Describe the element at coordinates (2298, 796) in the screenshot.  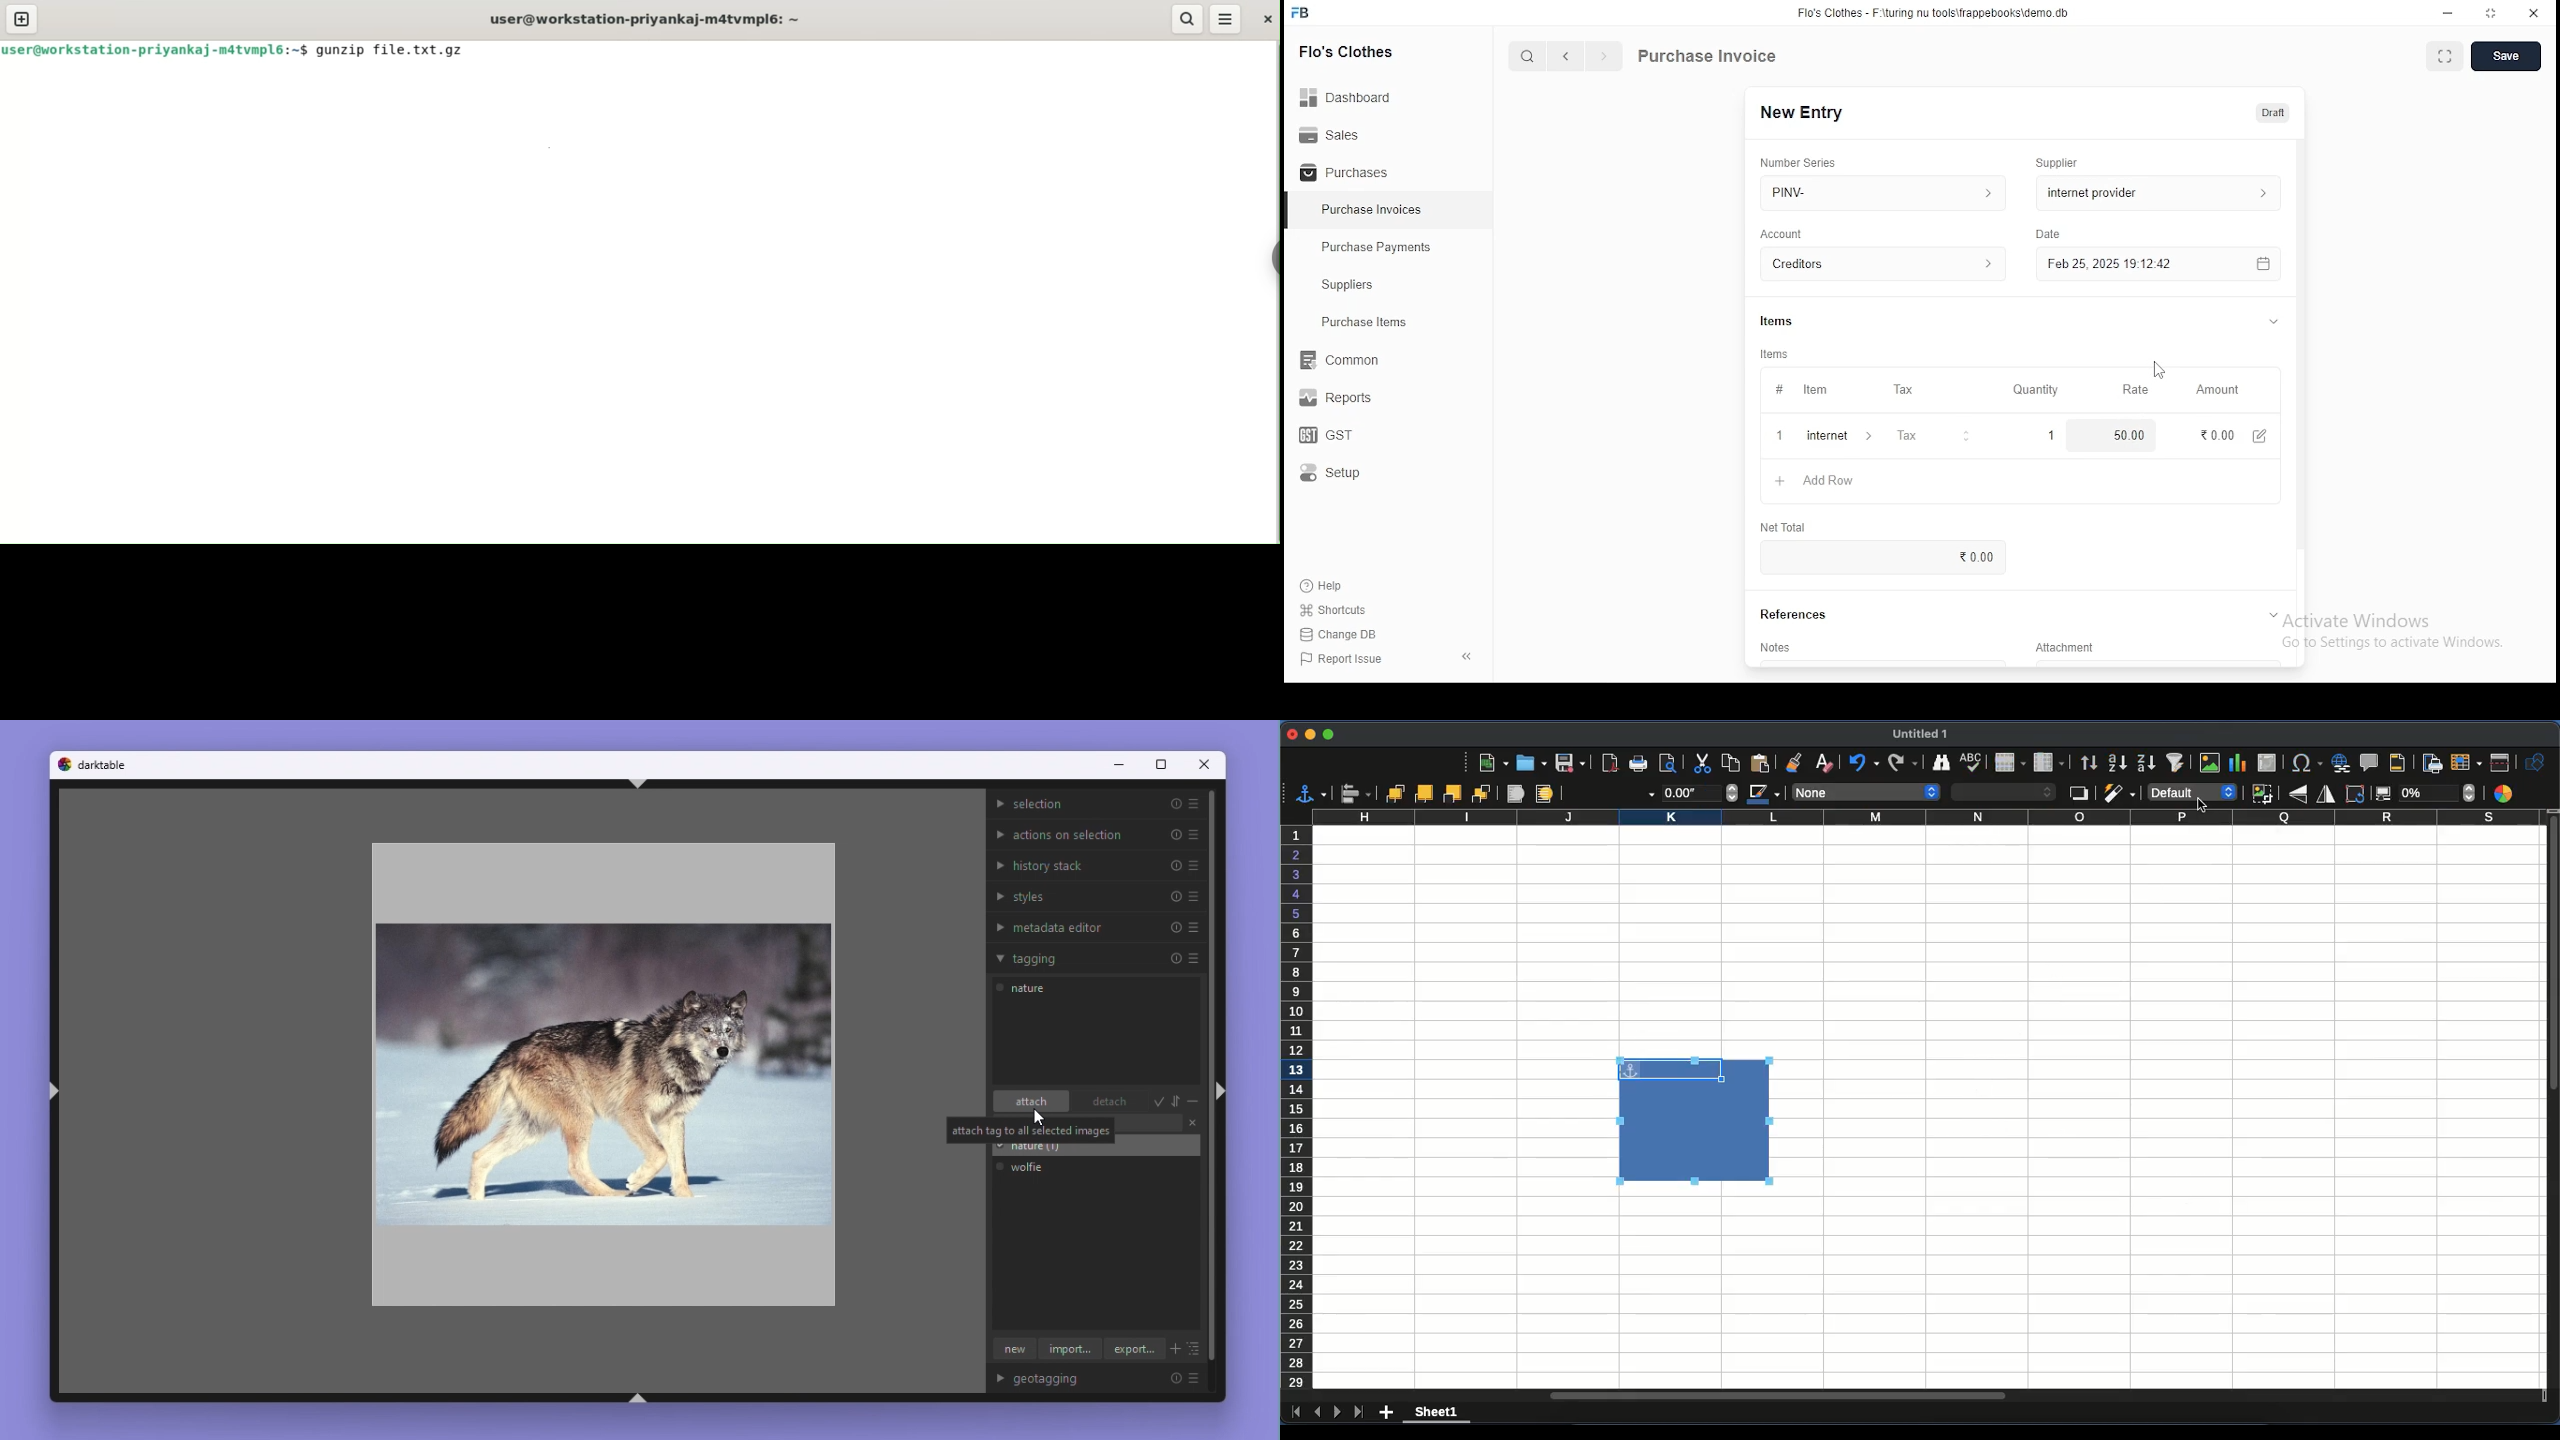
I see `flip vertically` at that location.